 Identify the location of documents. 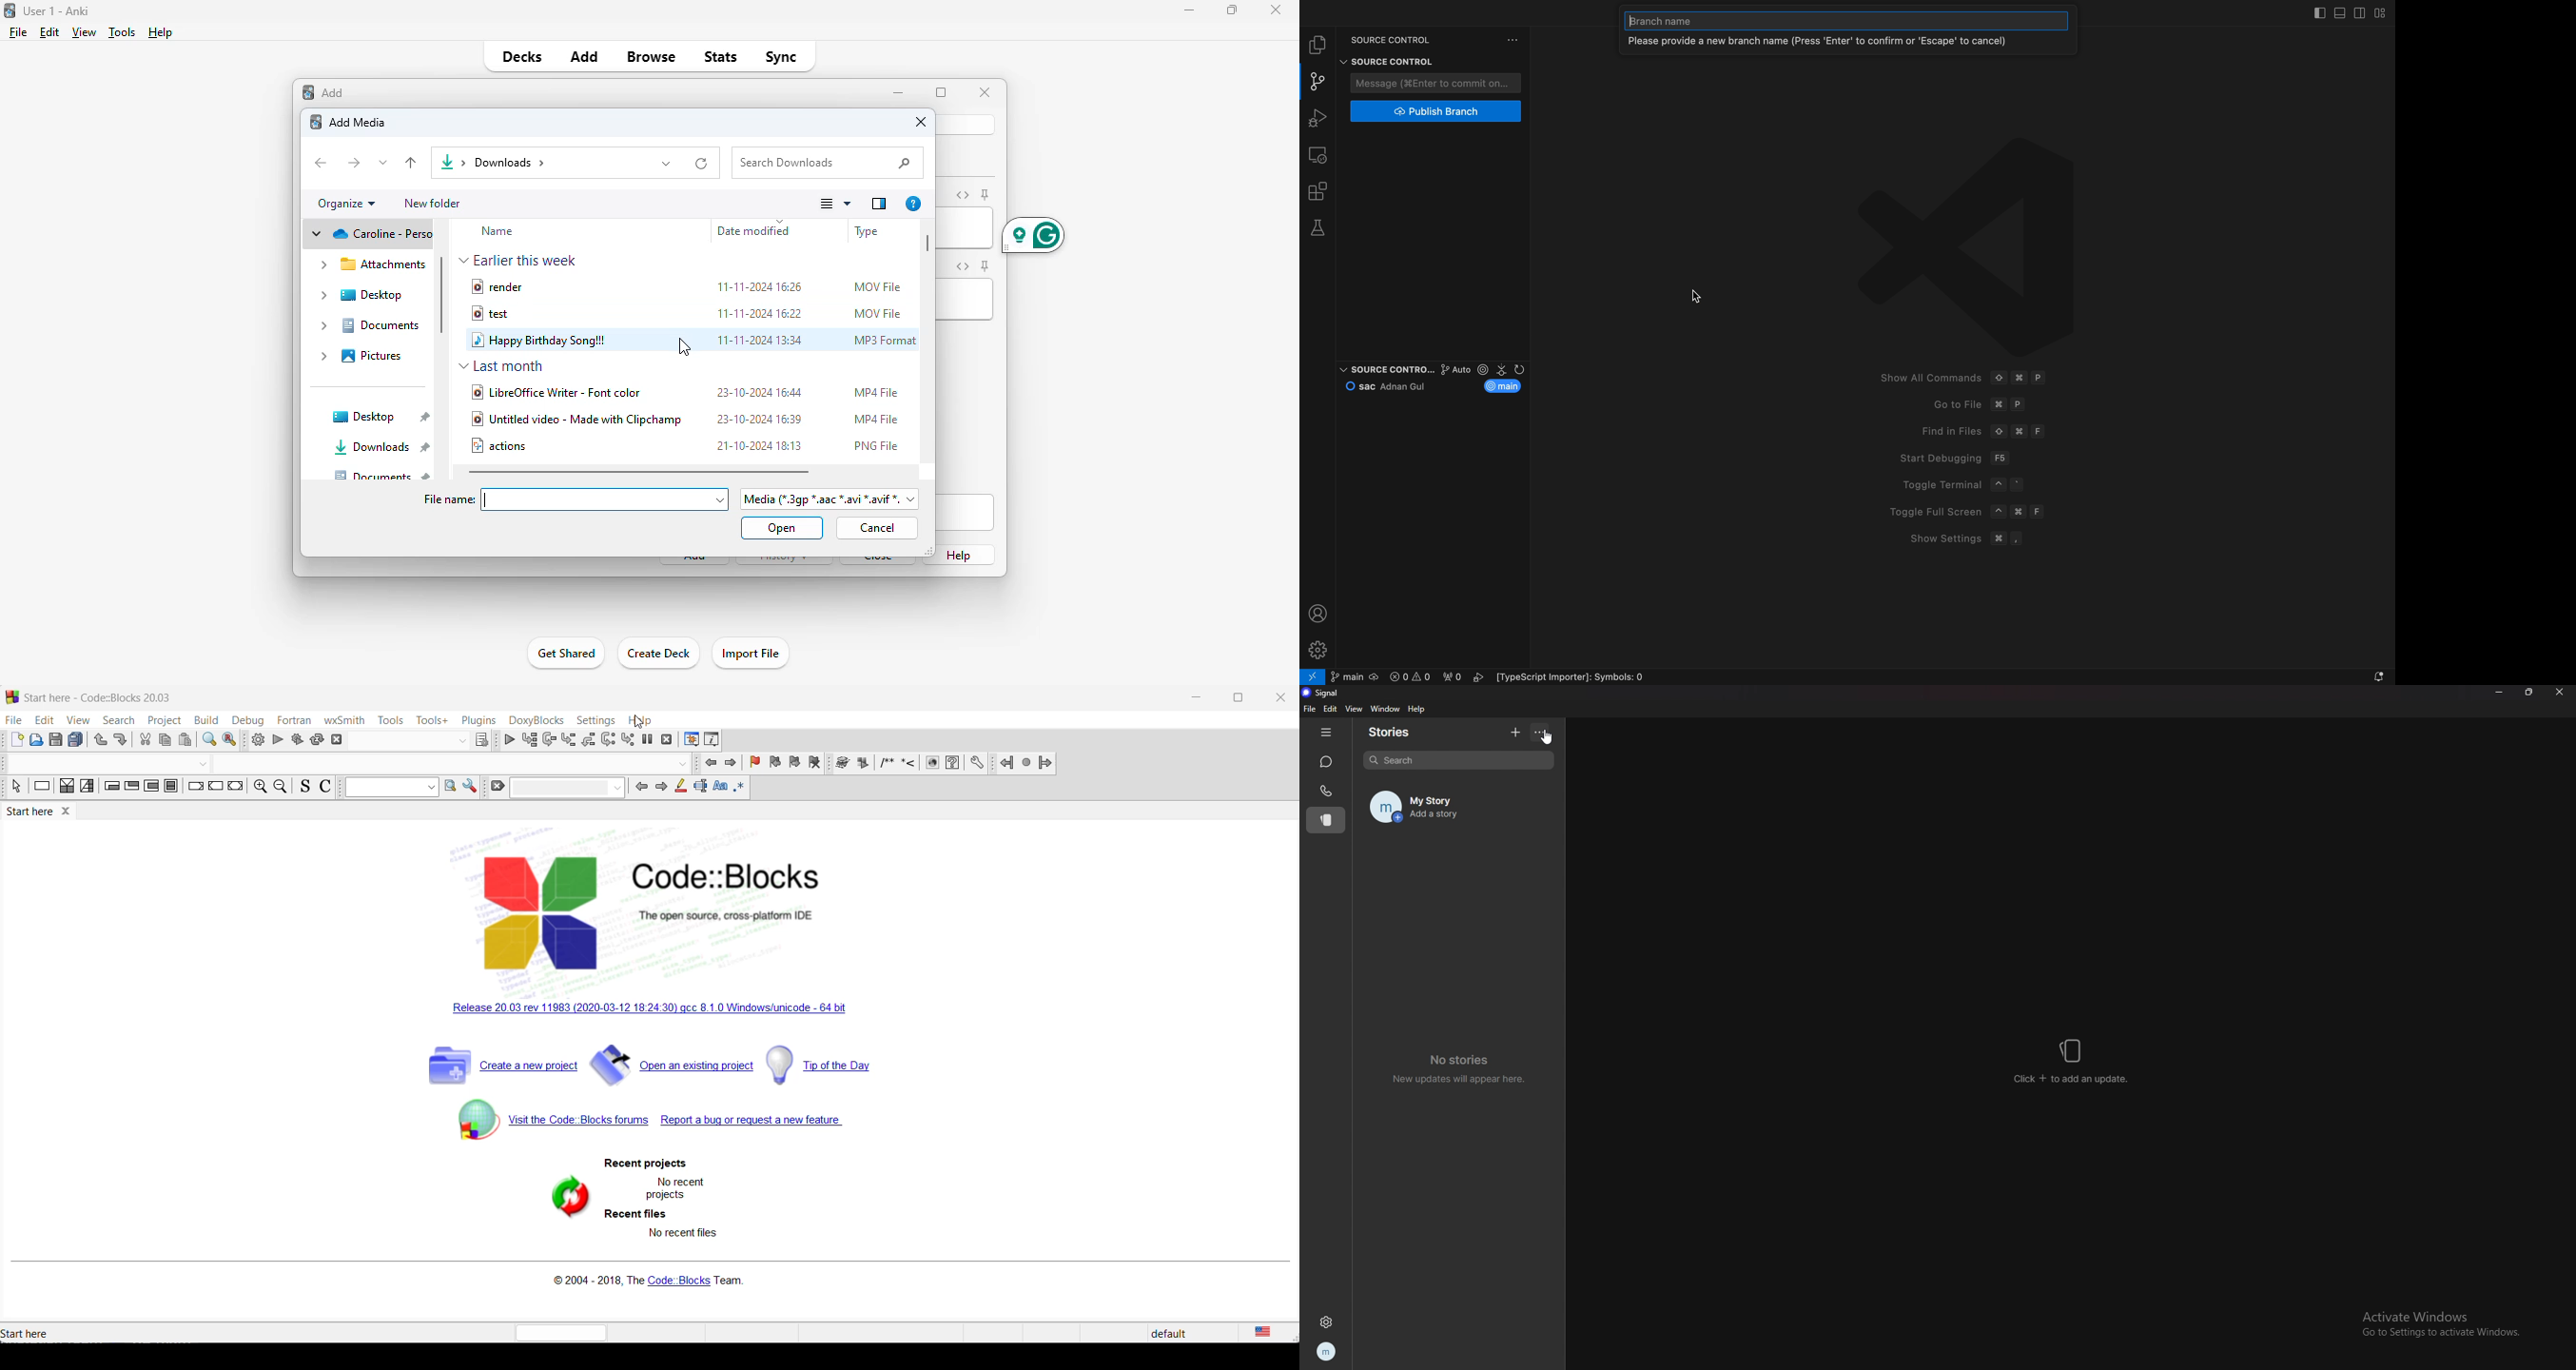
(371, 326).